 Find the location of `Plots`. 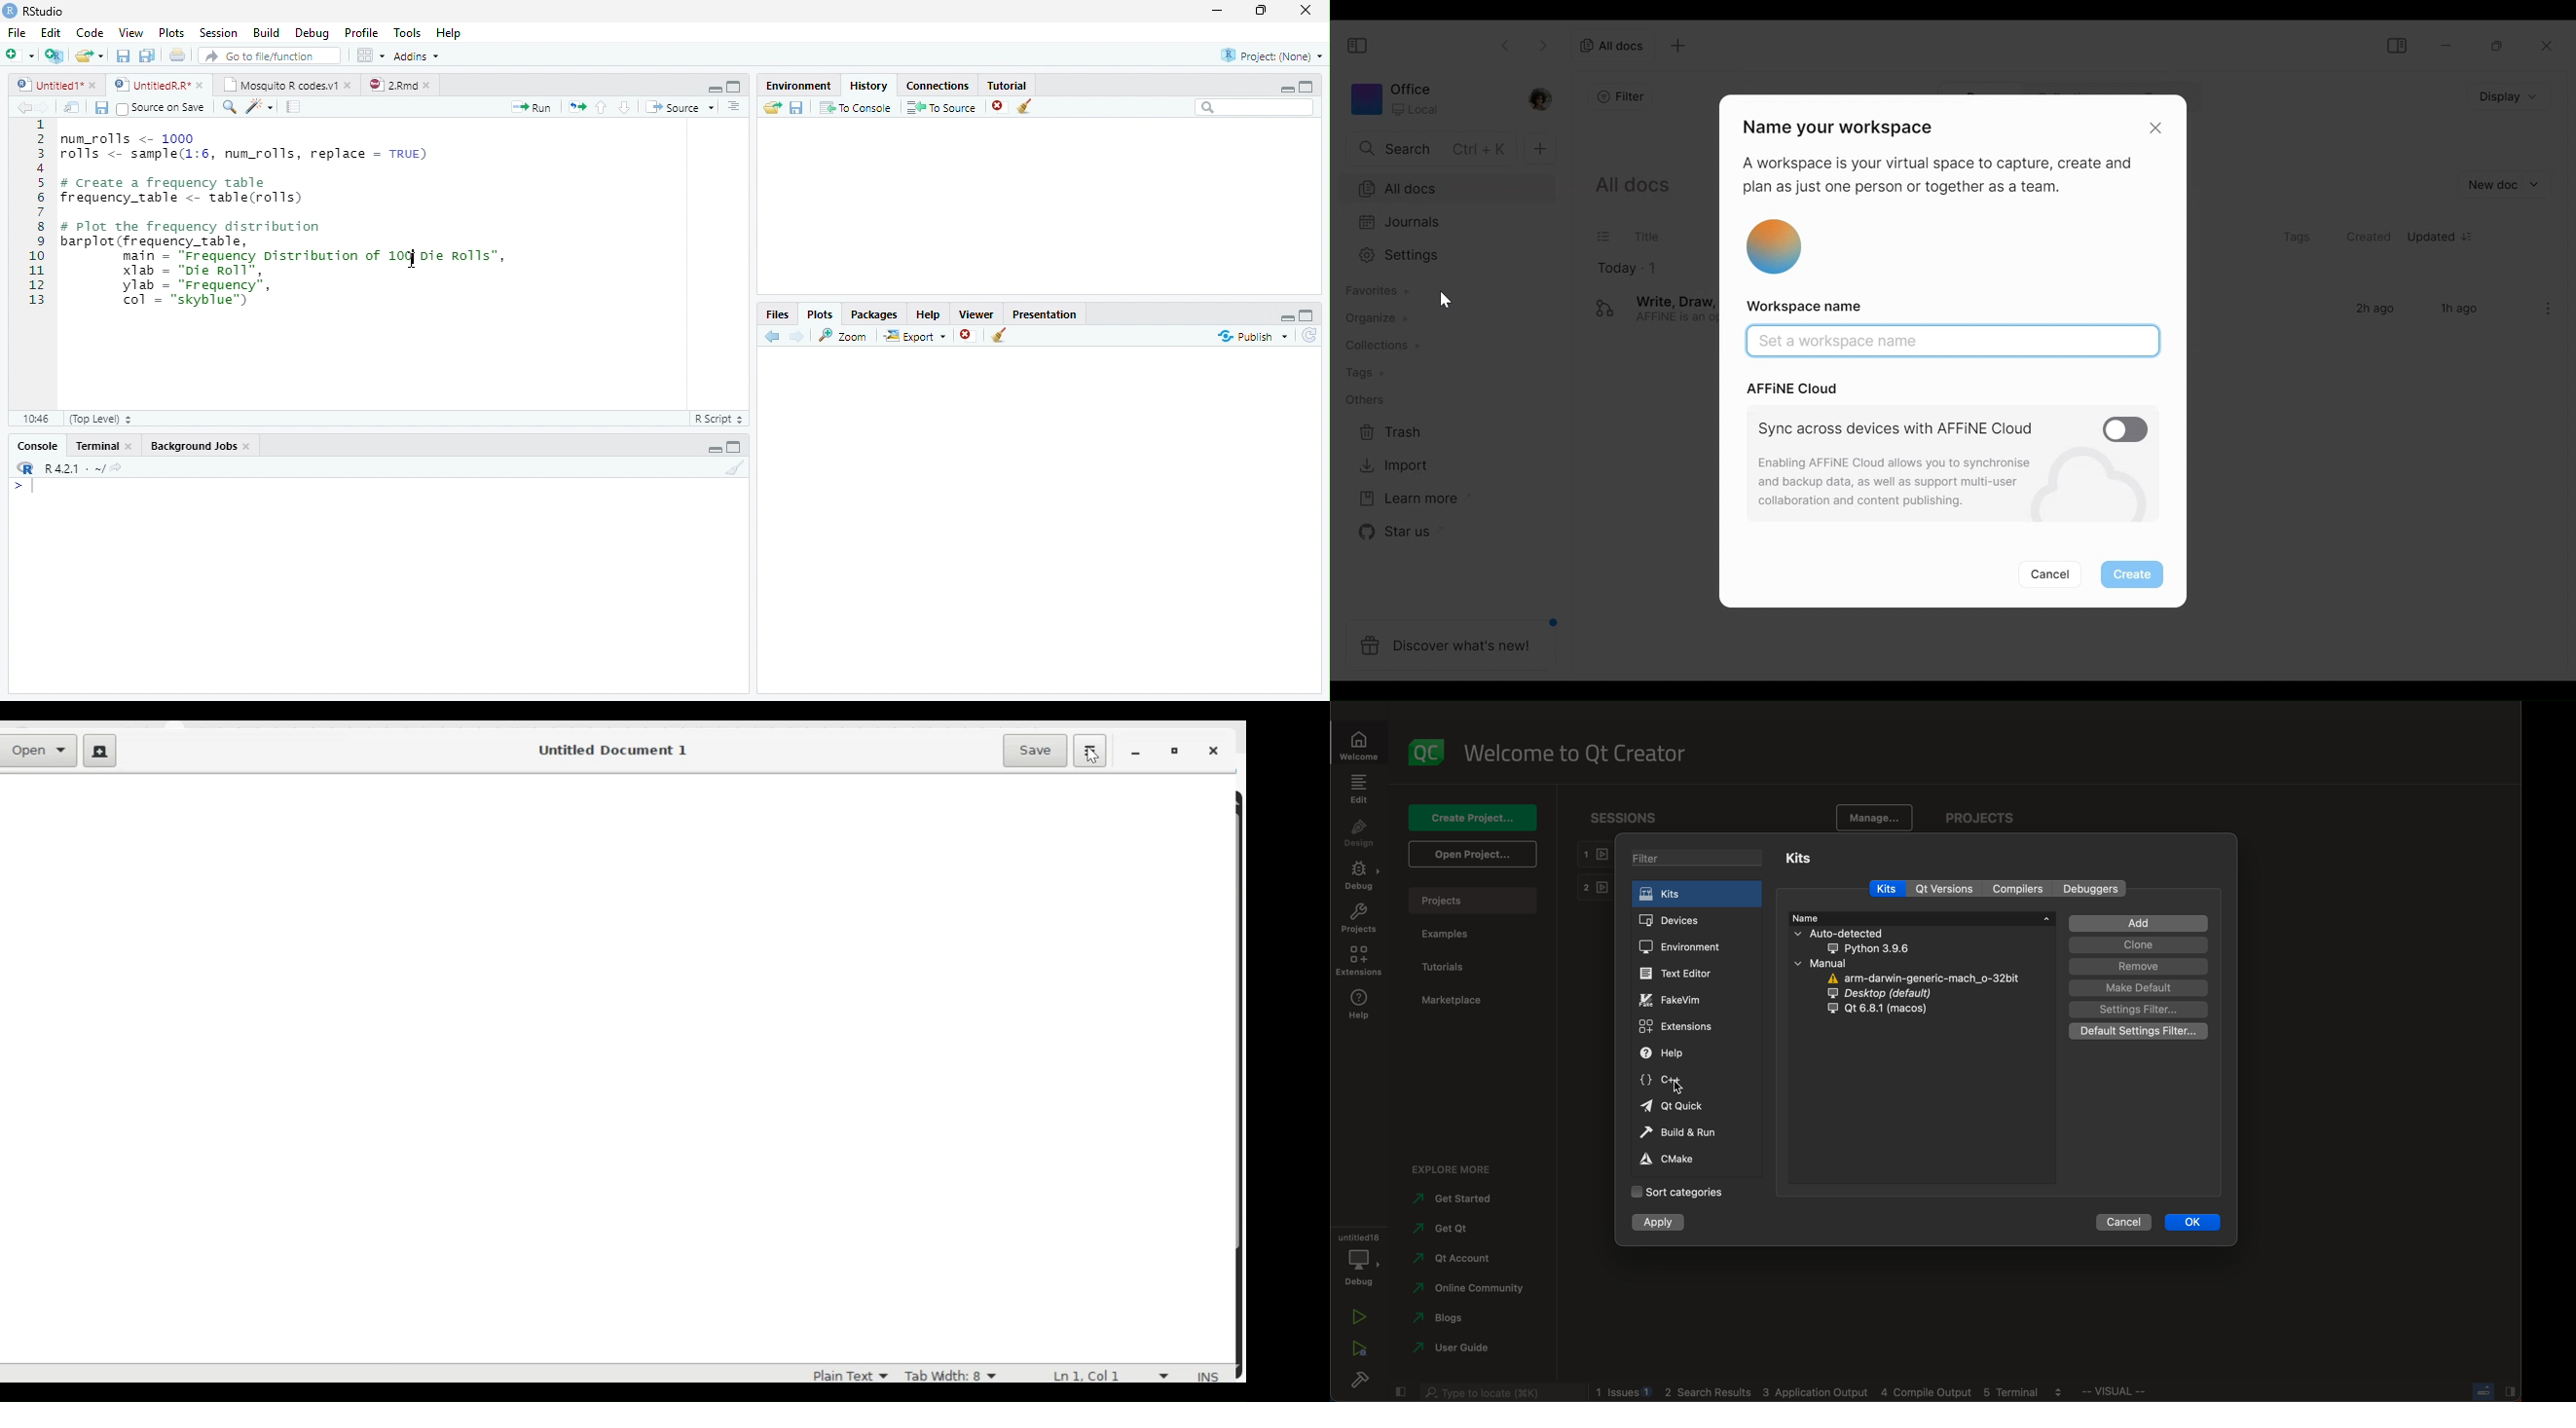

Plots is located at coordinates (172, 31).